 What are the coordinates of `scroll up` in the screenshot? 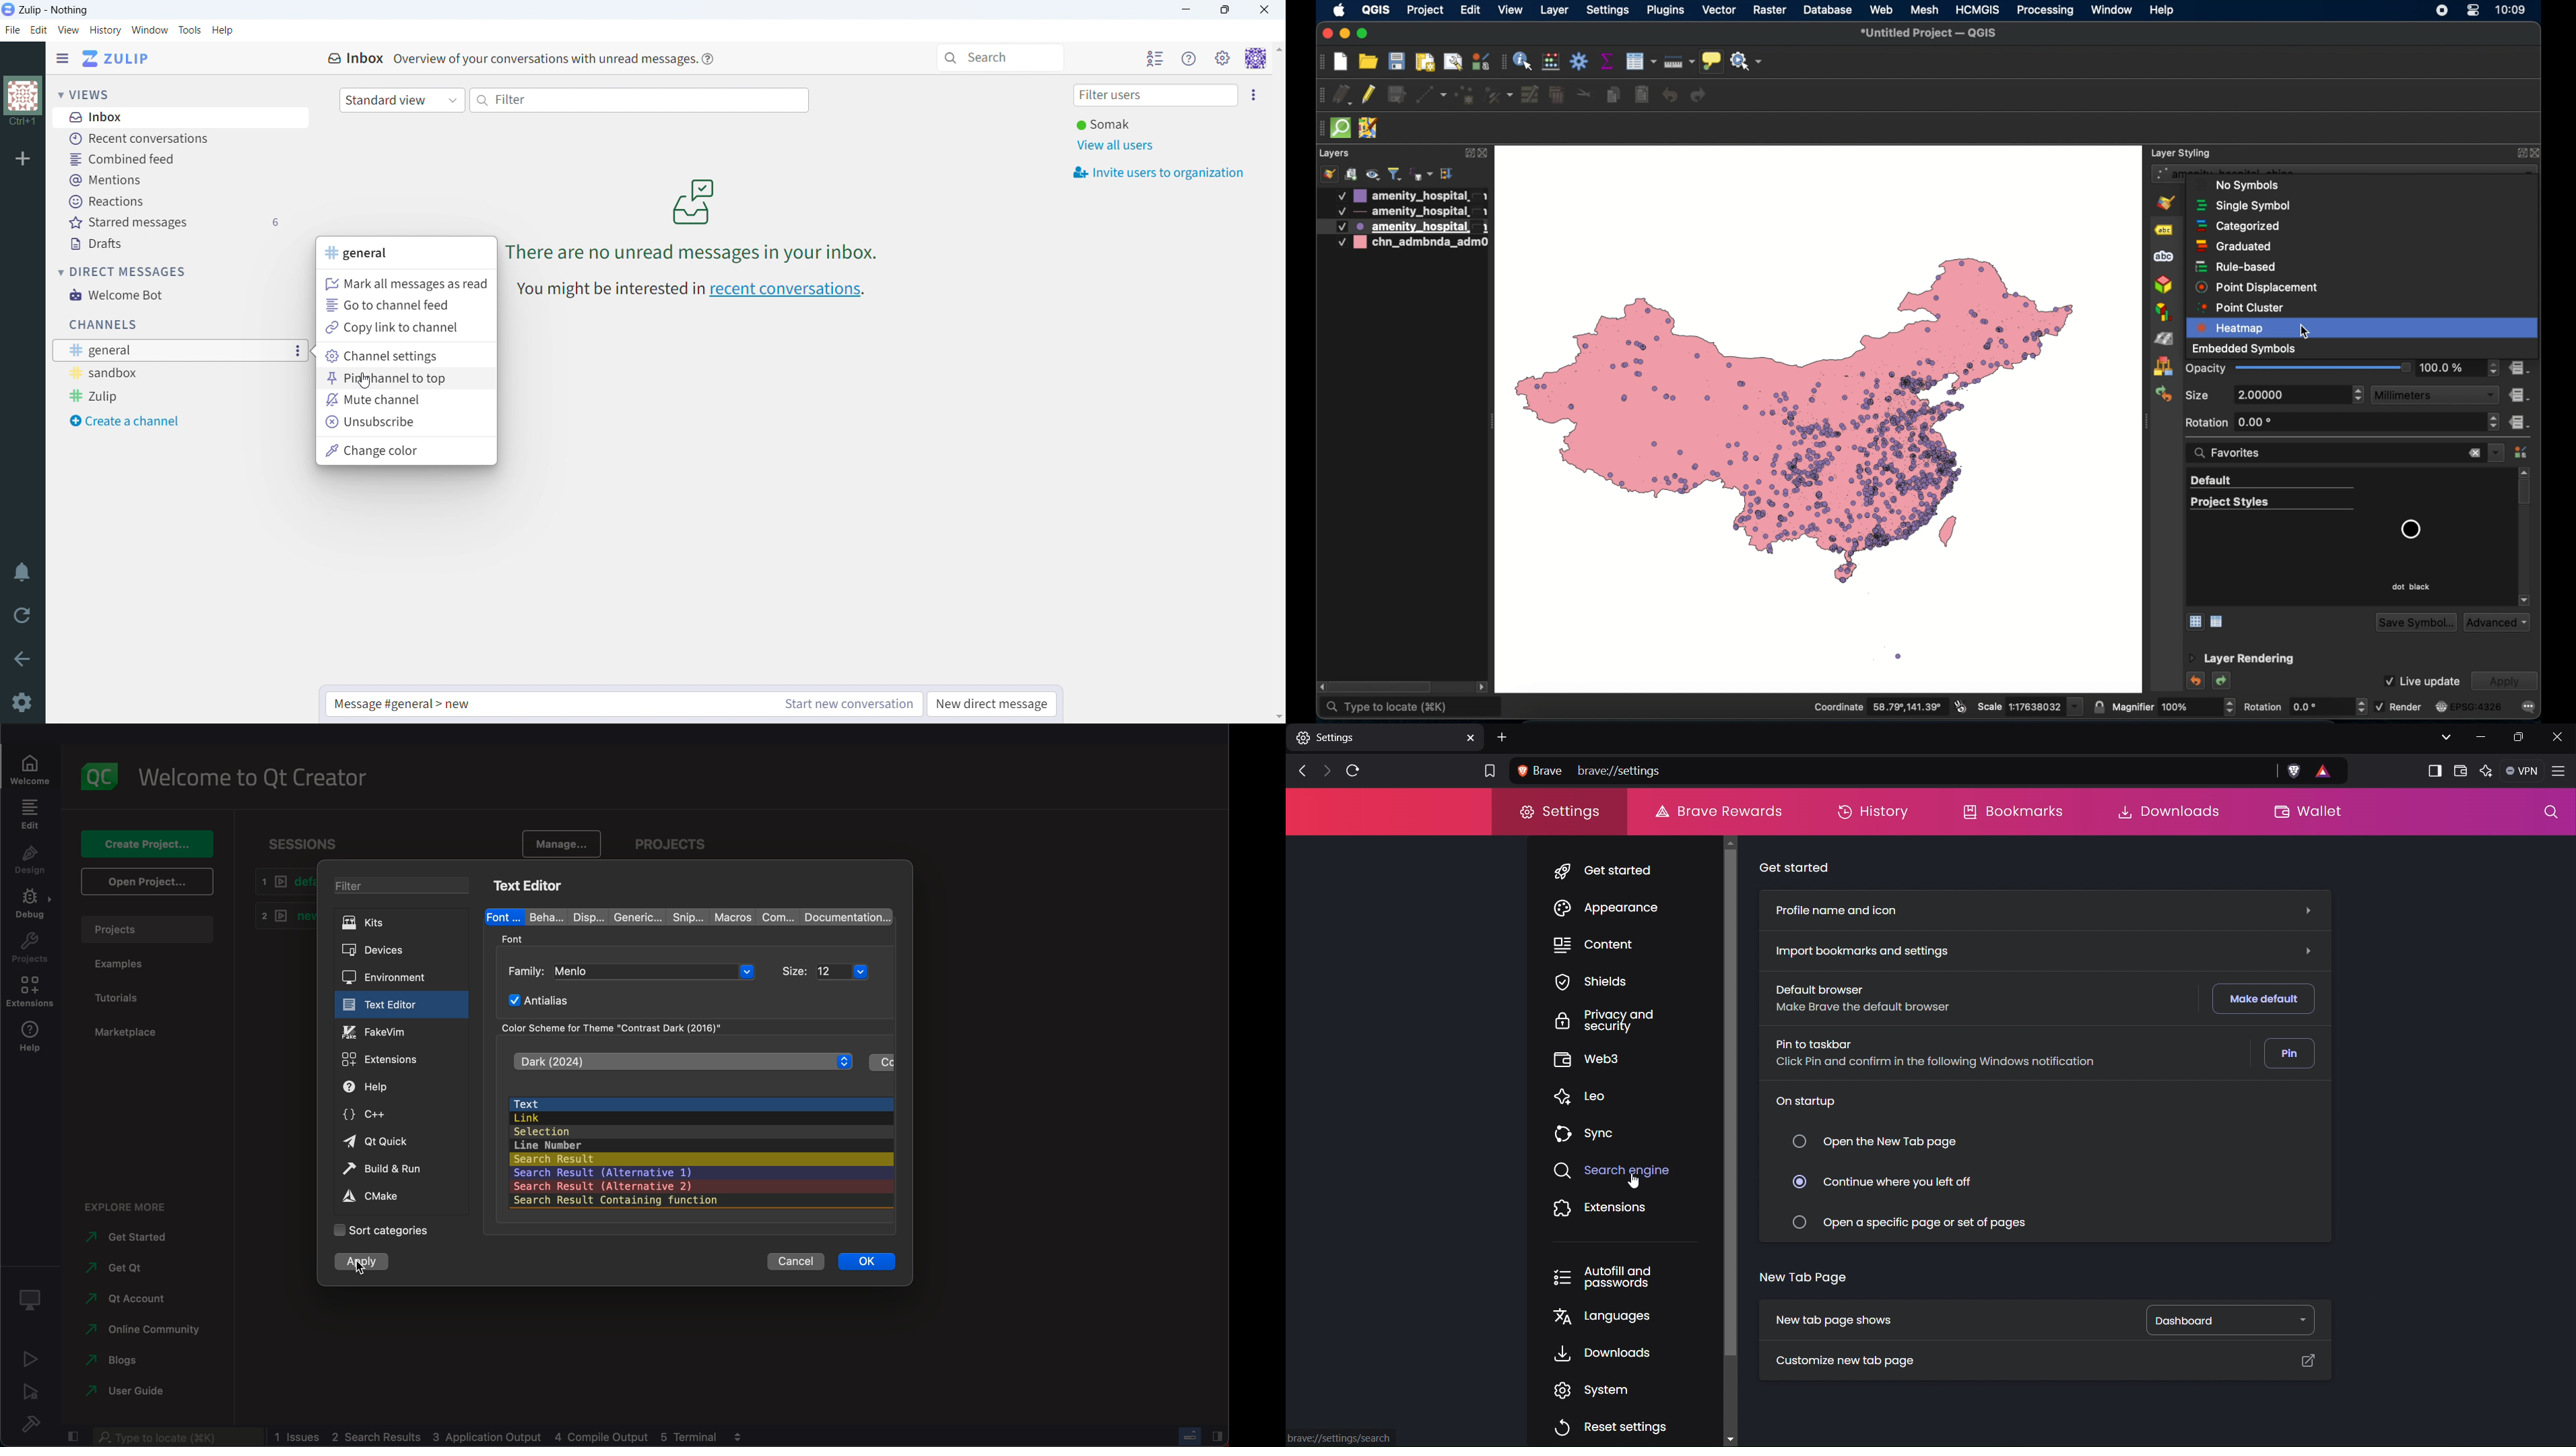 It's located at (1278, 49).